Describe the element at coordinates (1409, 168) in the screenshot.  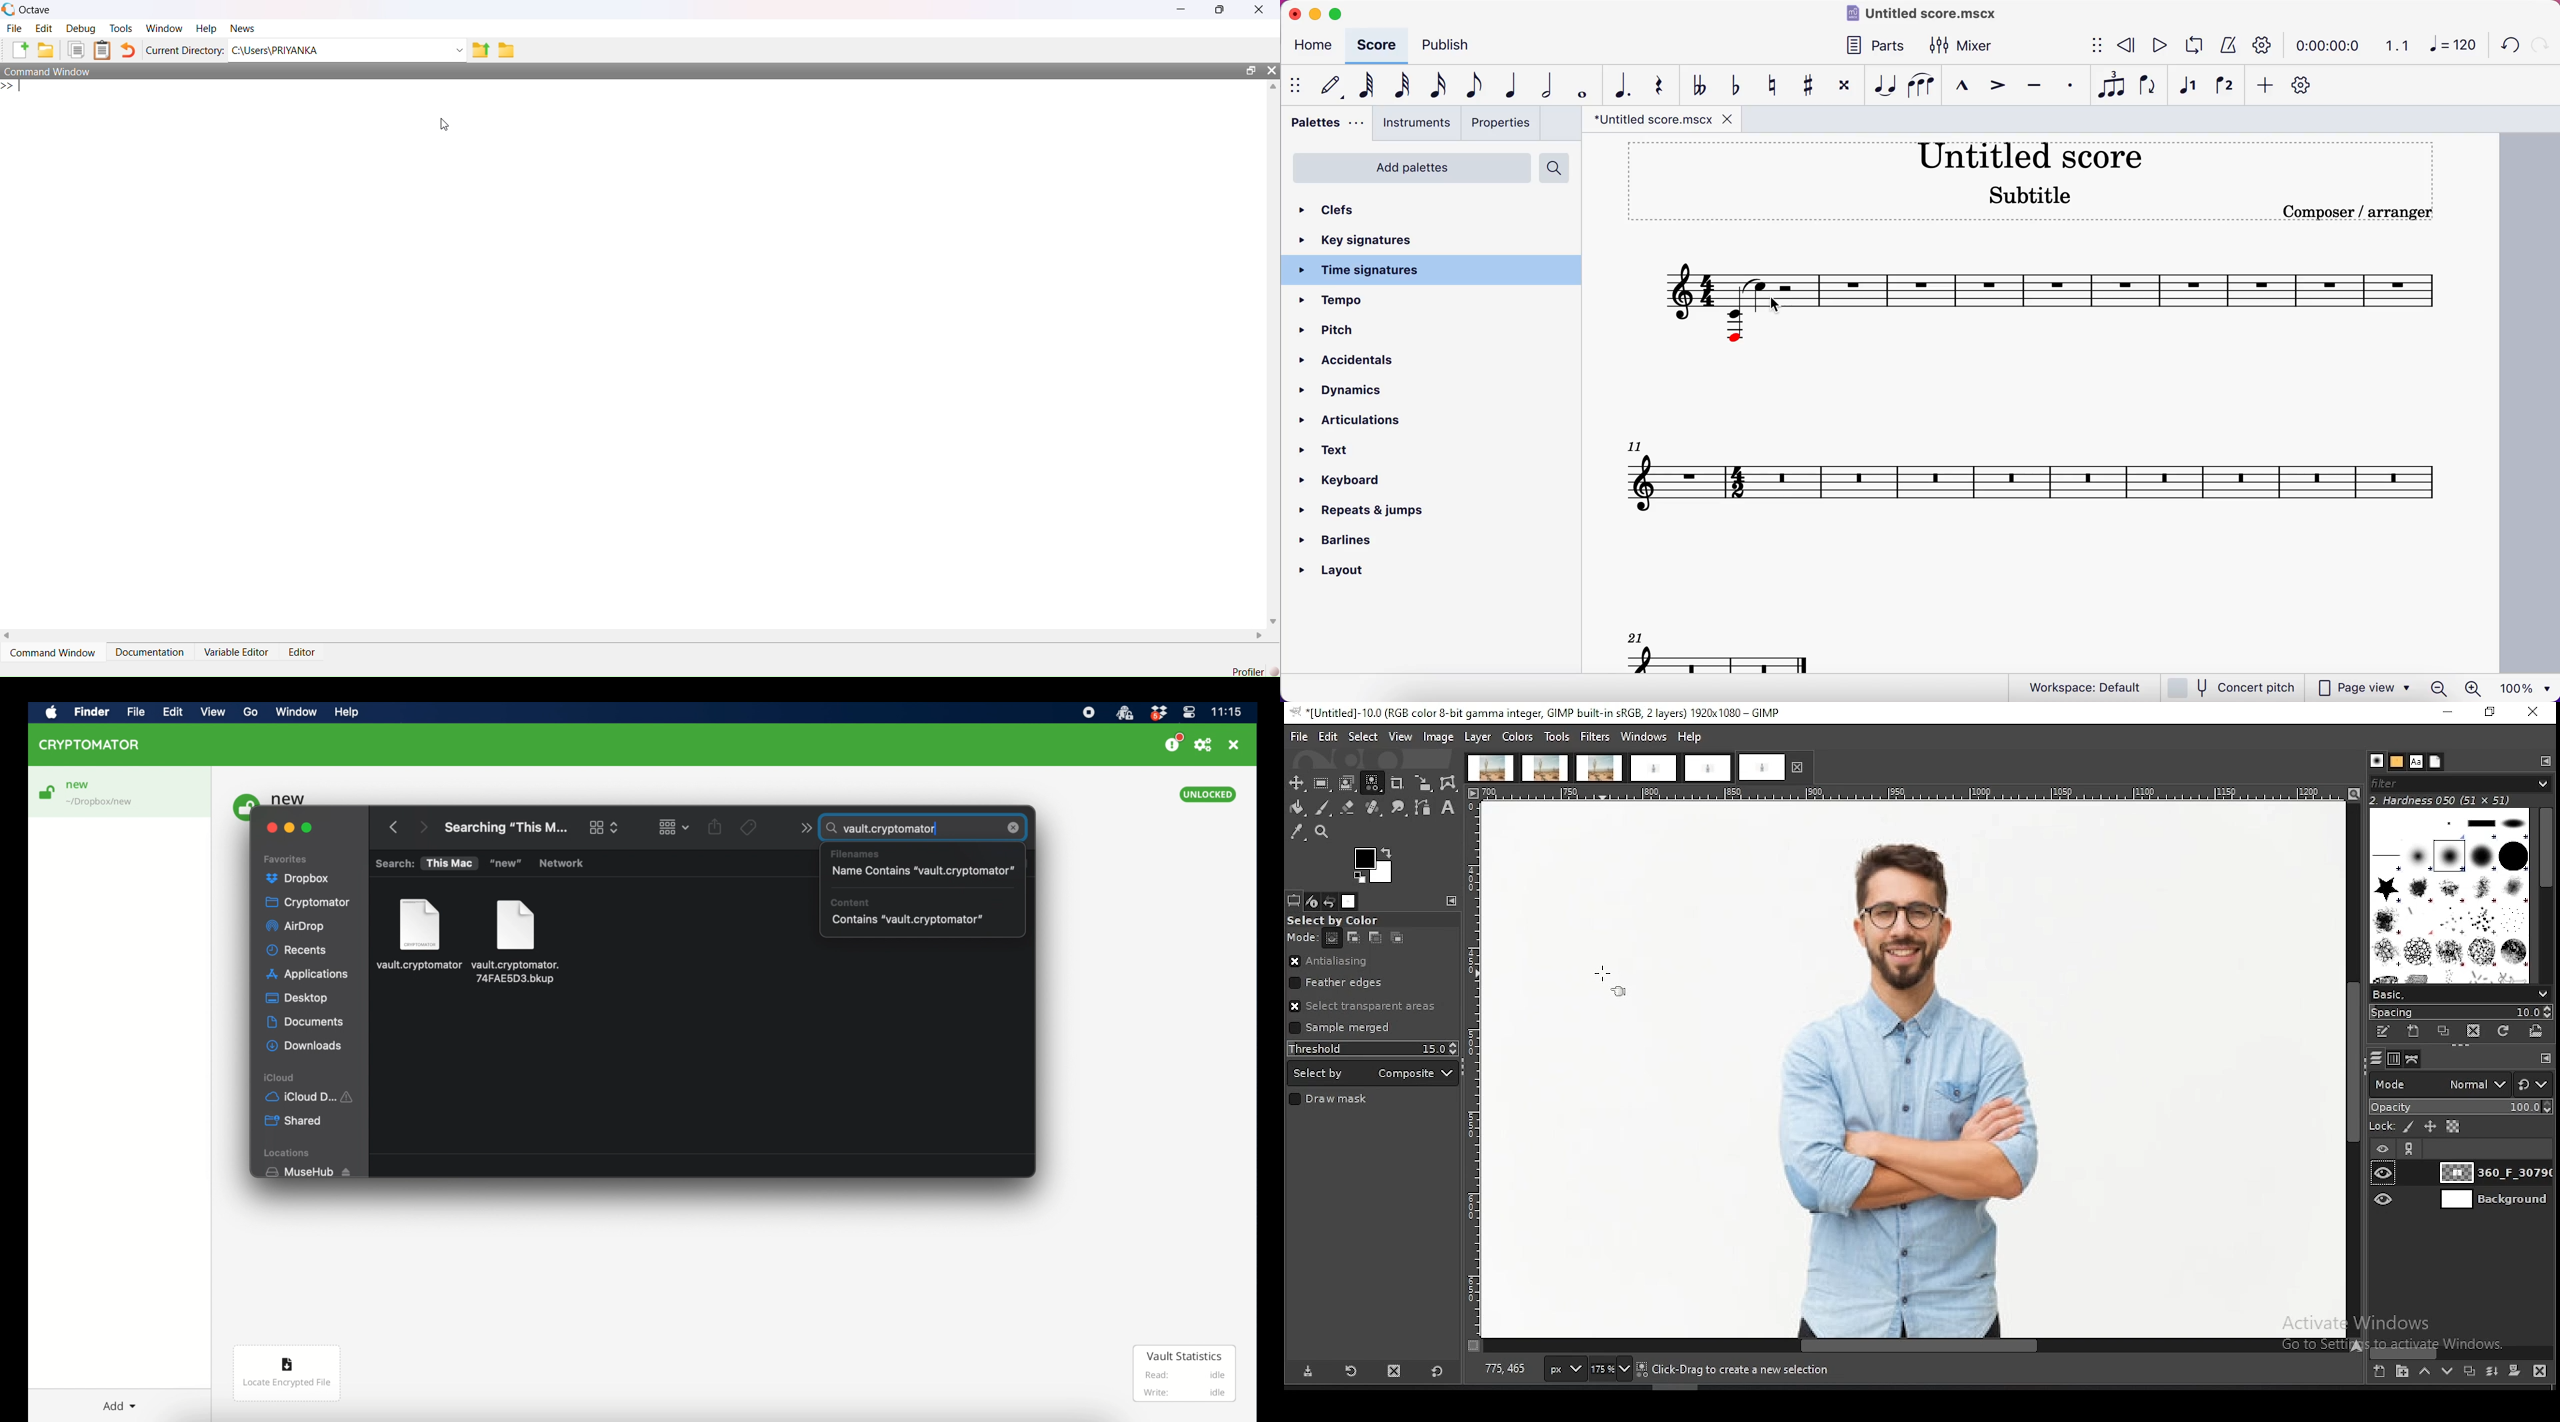
I see `add palettes` at that location.